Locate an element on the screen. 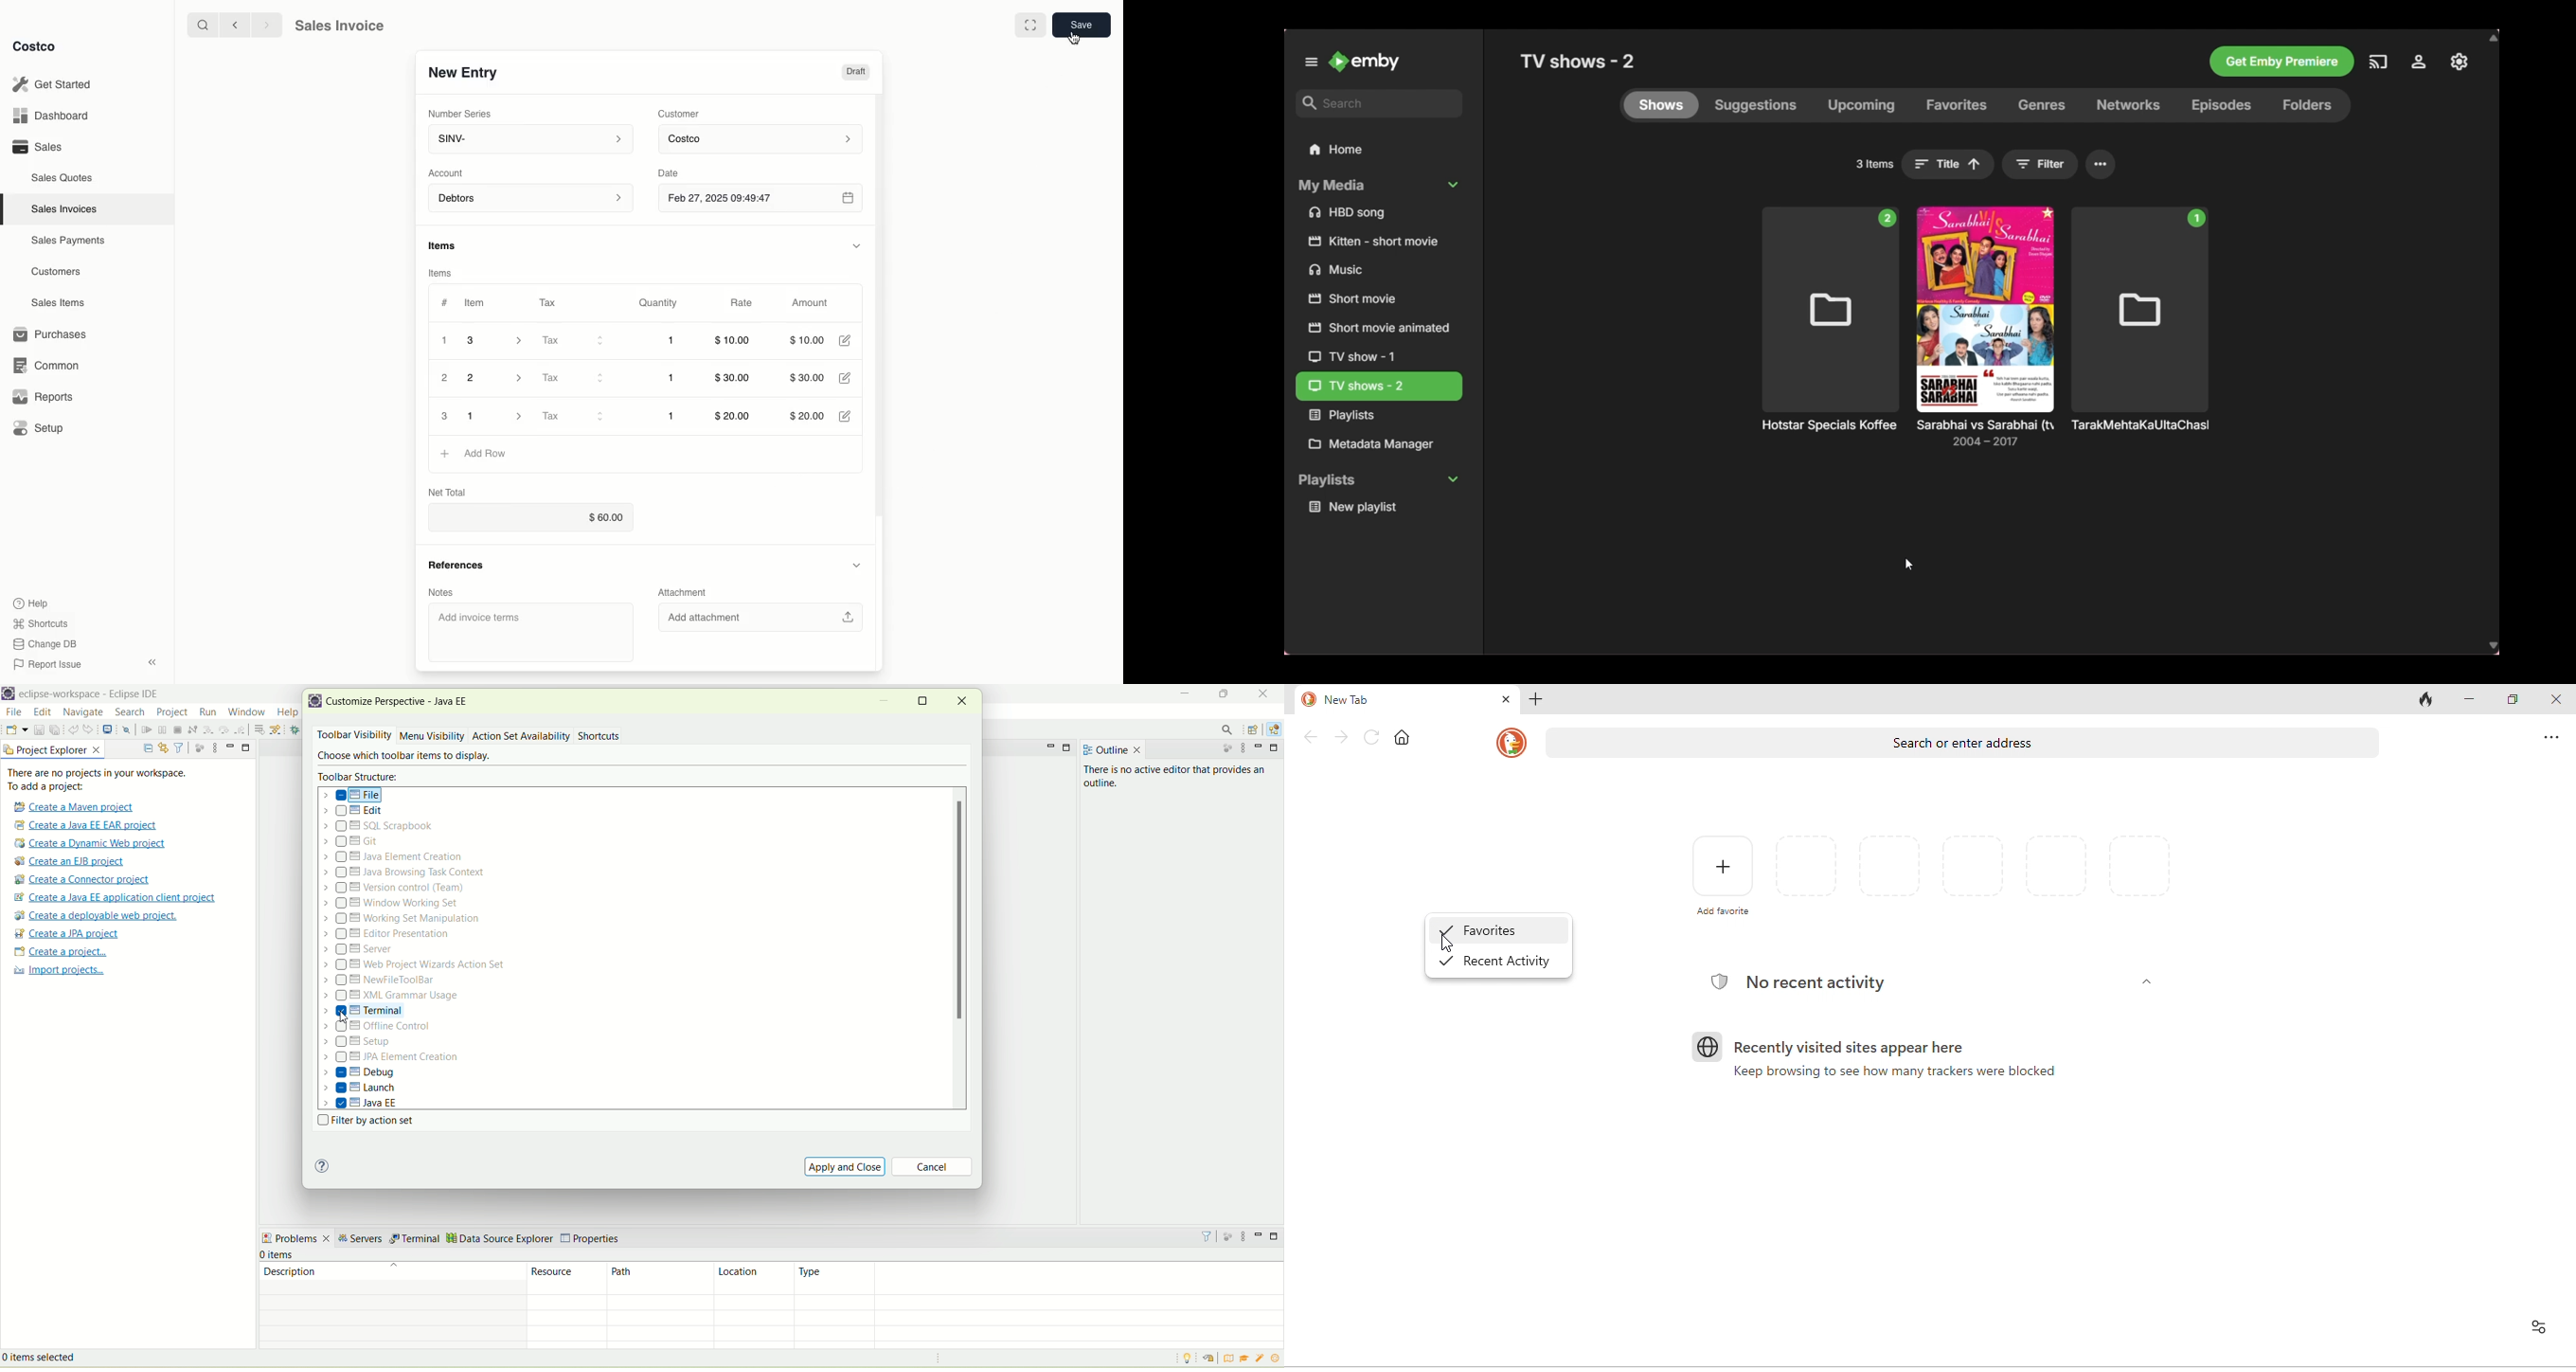  Date is located at coordinates (681, 171).